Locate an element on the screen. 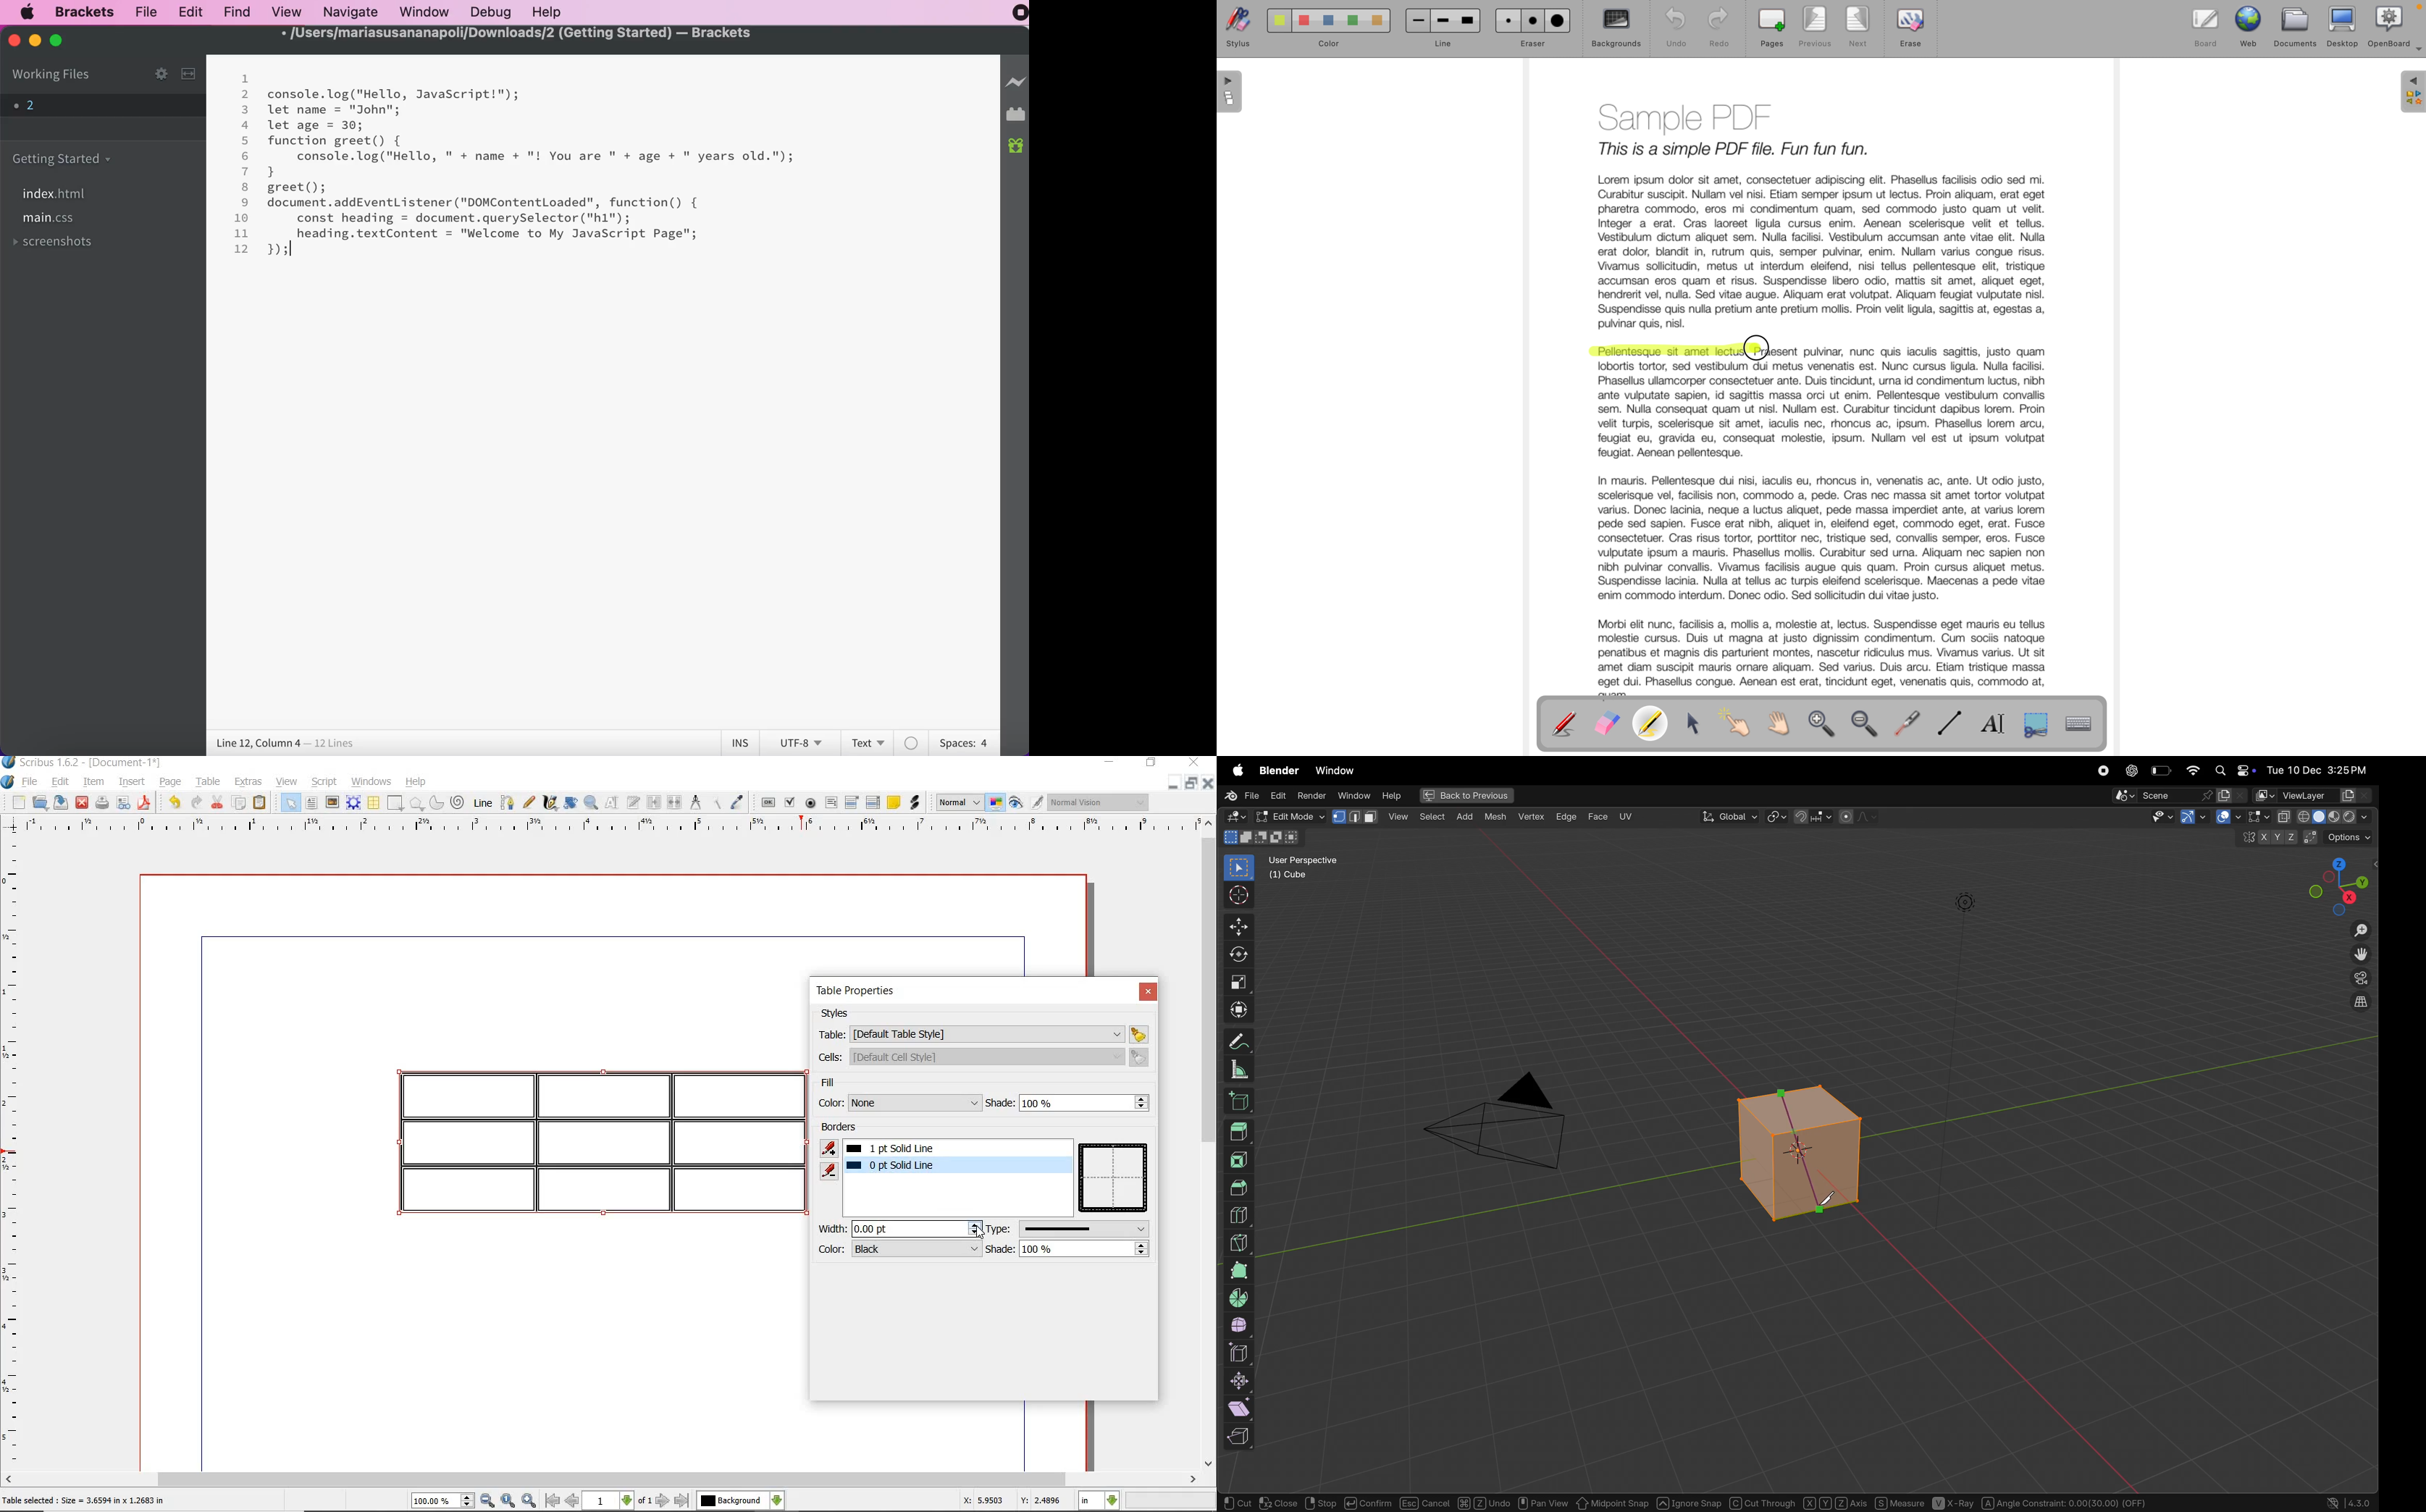 This screenshot has width=2436, height=1512. View is located at coordinates (1357, 816).